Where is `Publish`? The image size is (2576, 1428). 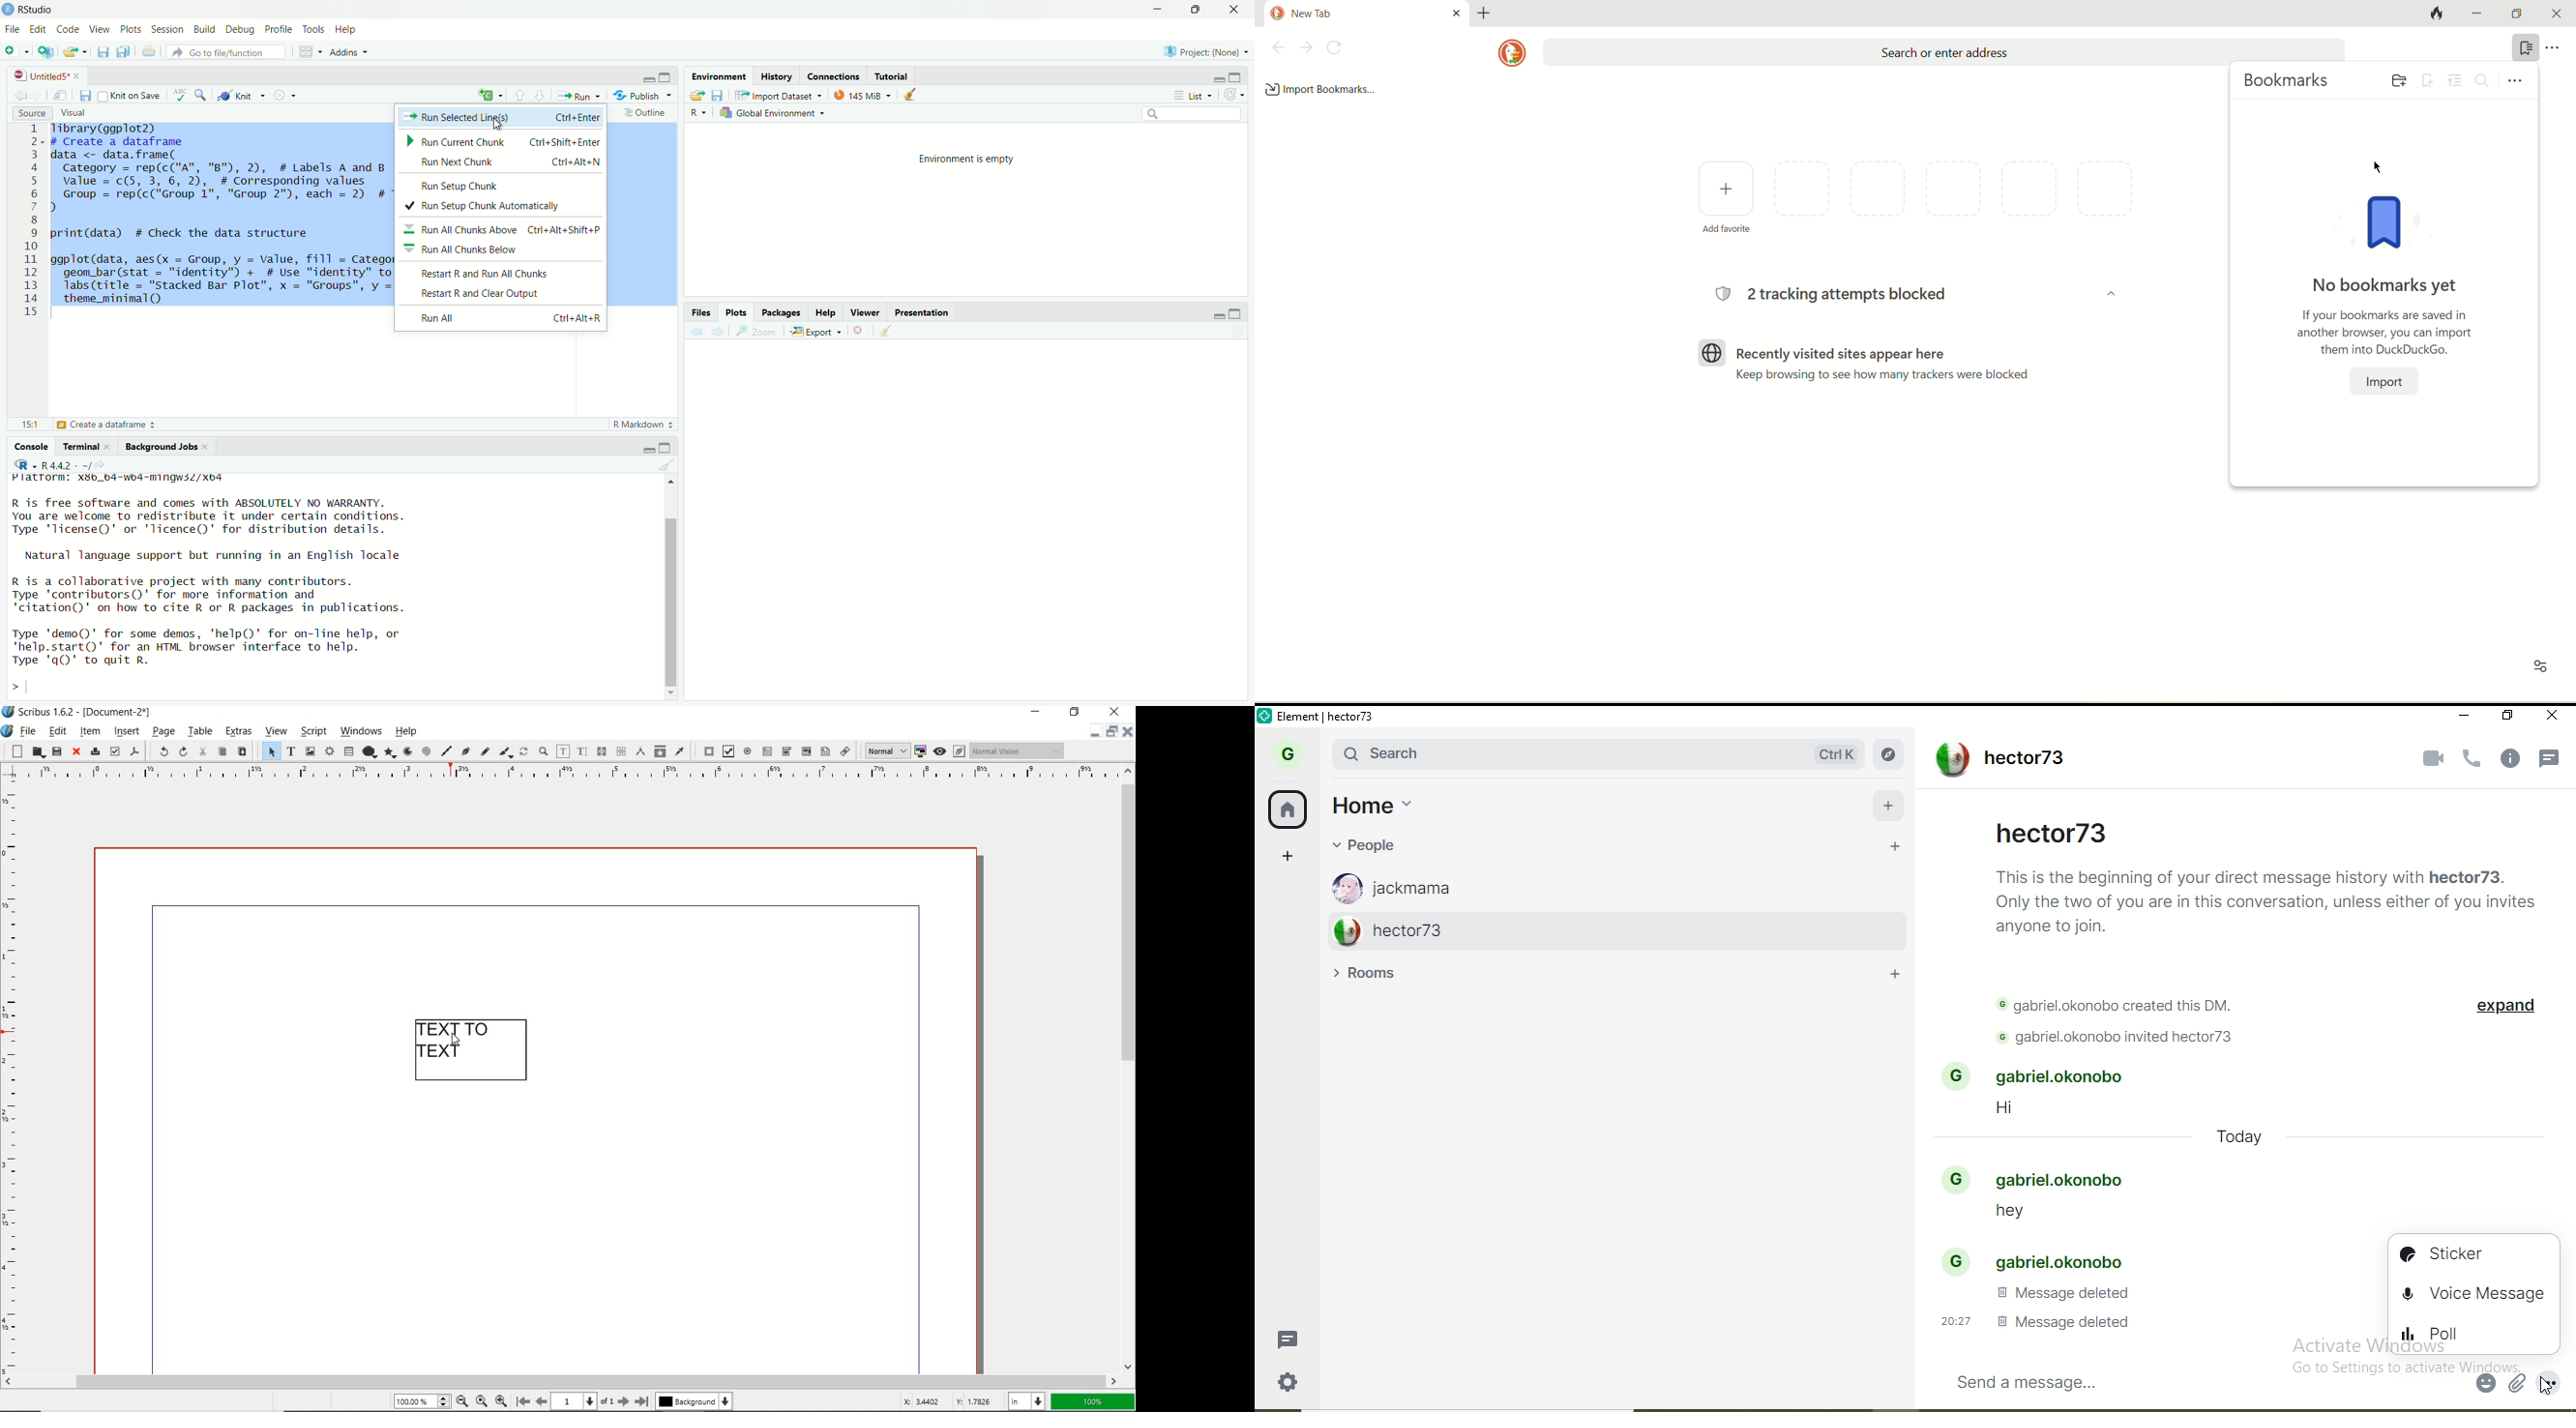
Publish is located at coordinates (643, 93).